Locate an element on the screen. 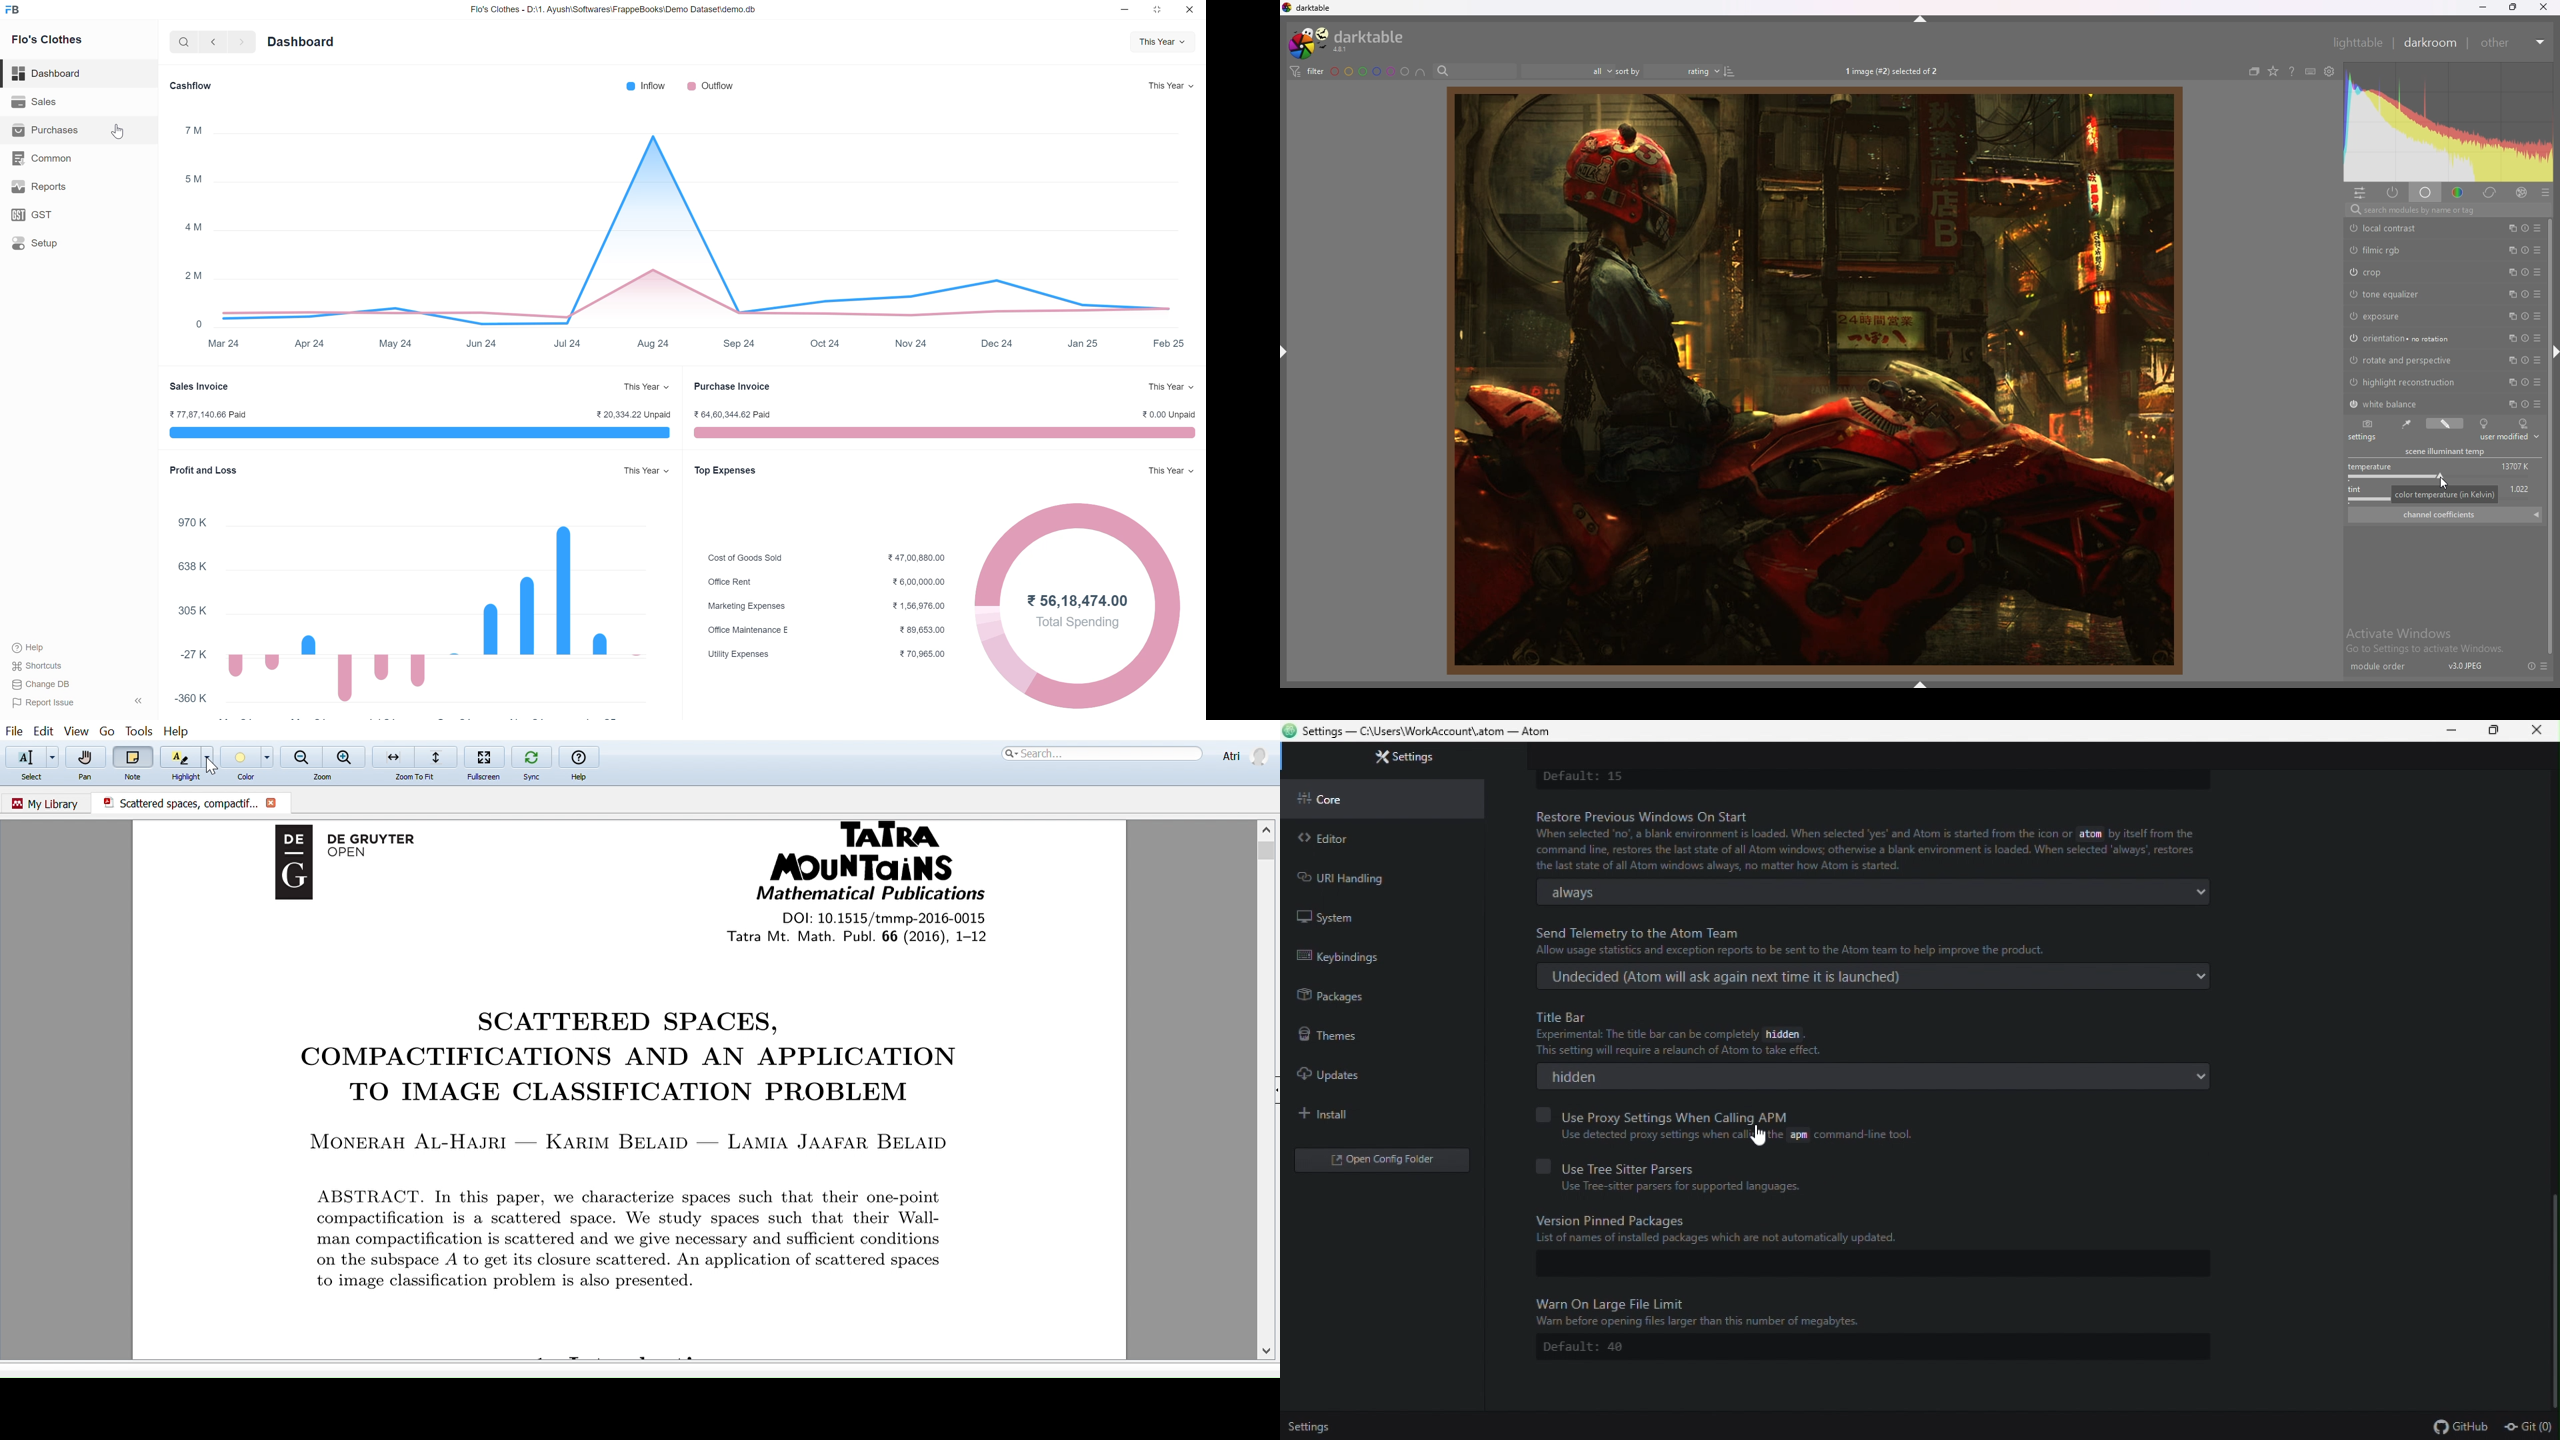   77,87,140.66 Paid is located at coordinates (208, 415).